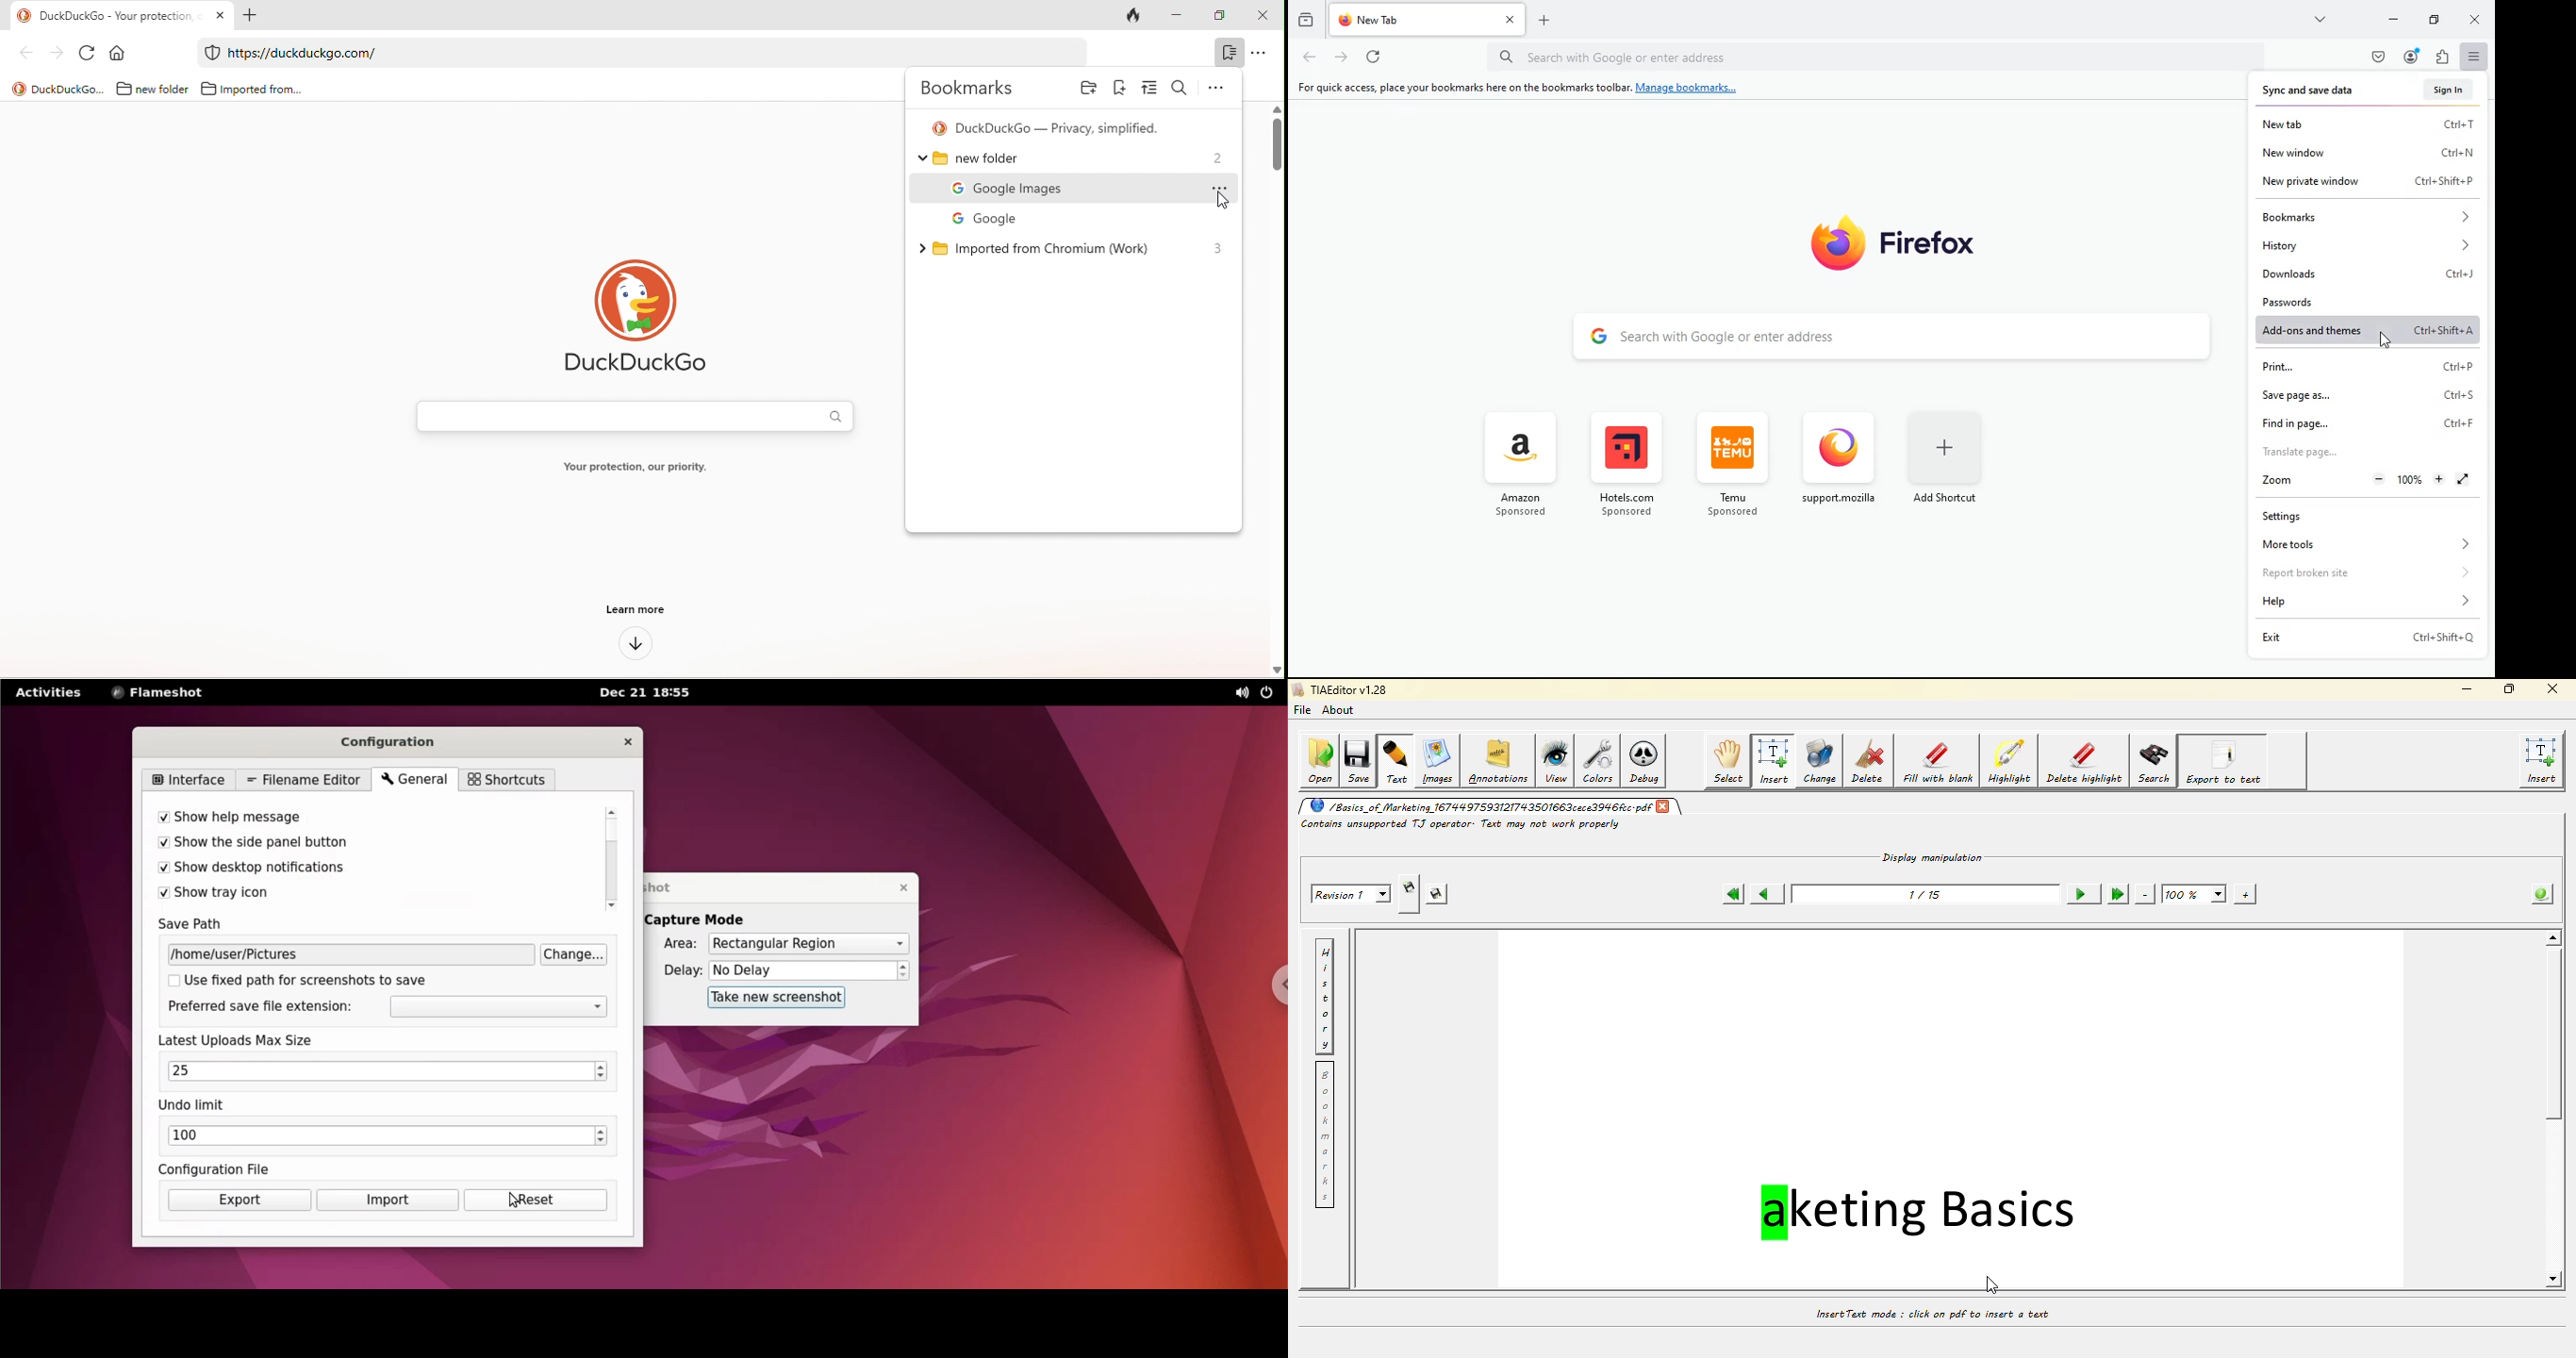 Image resolution: width=2576 pixels, height=1372 pixels. What do you see at coordinates (1894, 334) in the screenshot?
I see `Search with Google or enter address` at bounding box center [1894, 334].